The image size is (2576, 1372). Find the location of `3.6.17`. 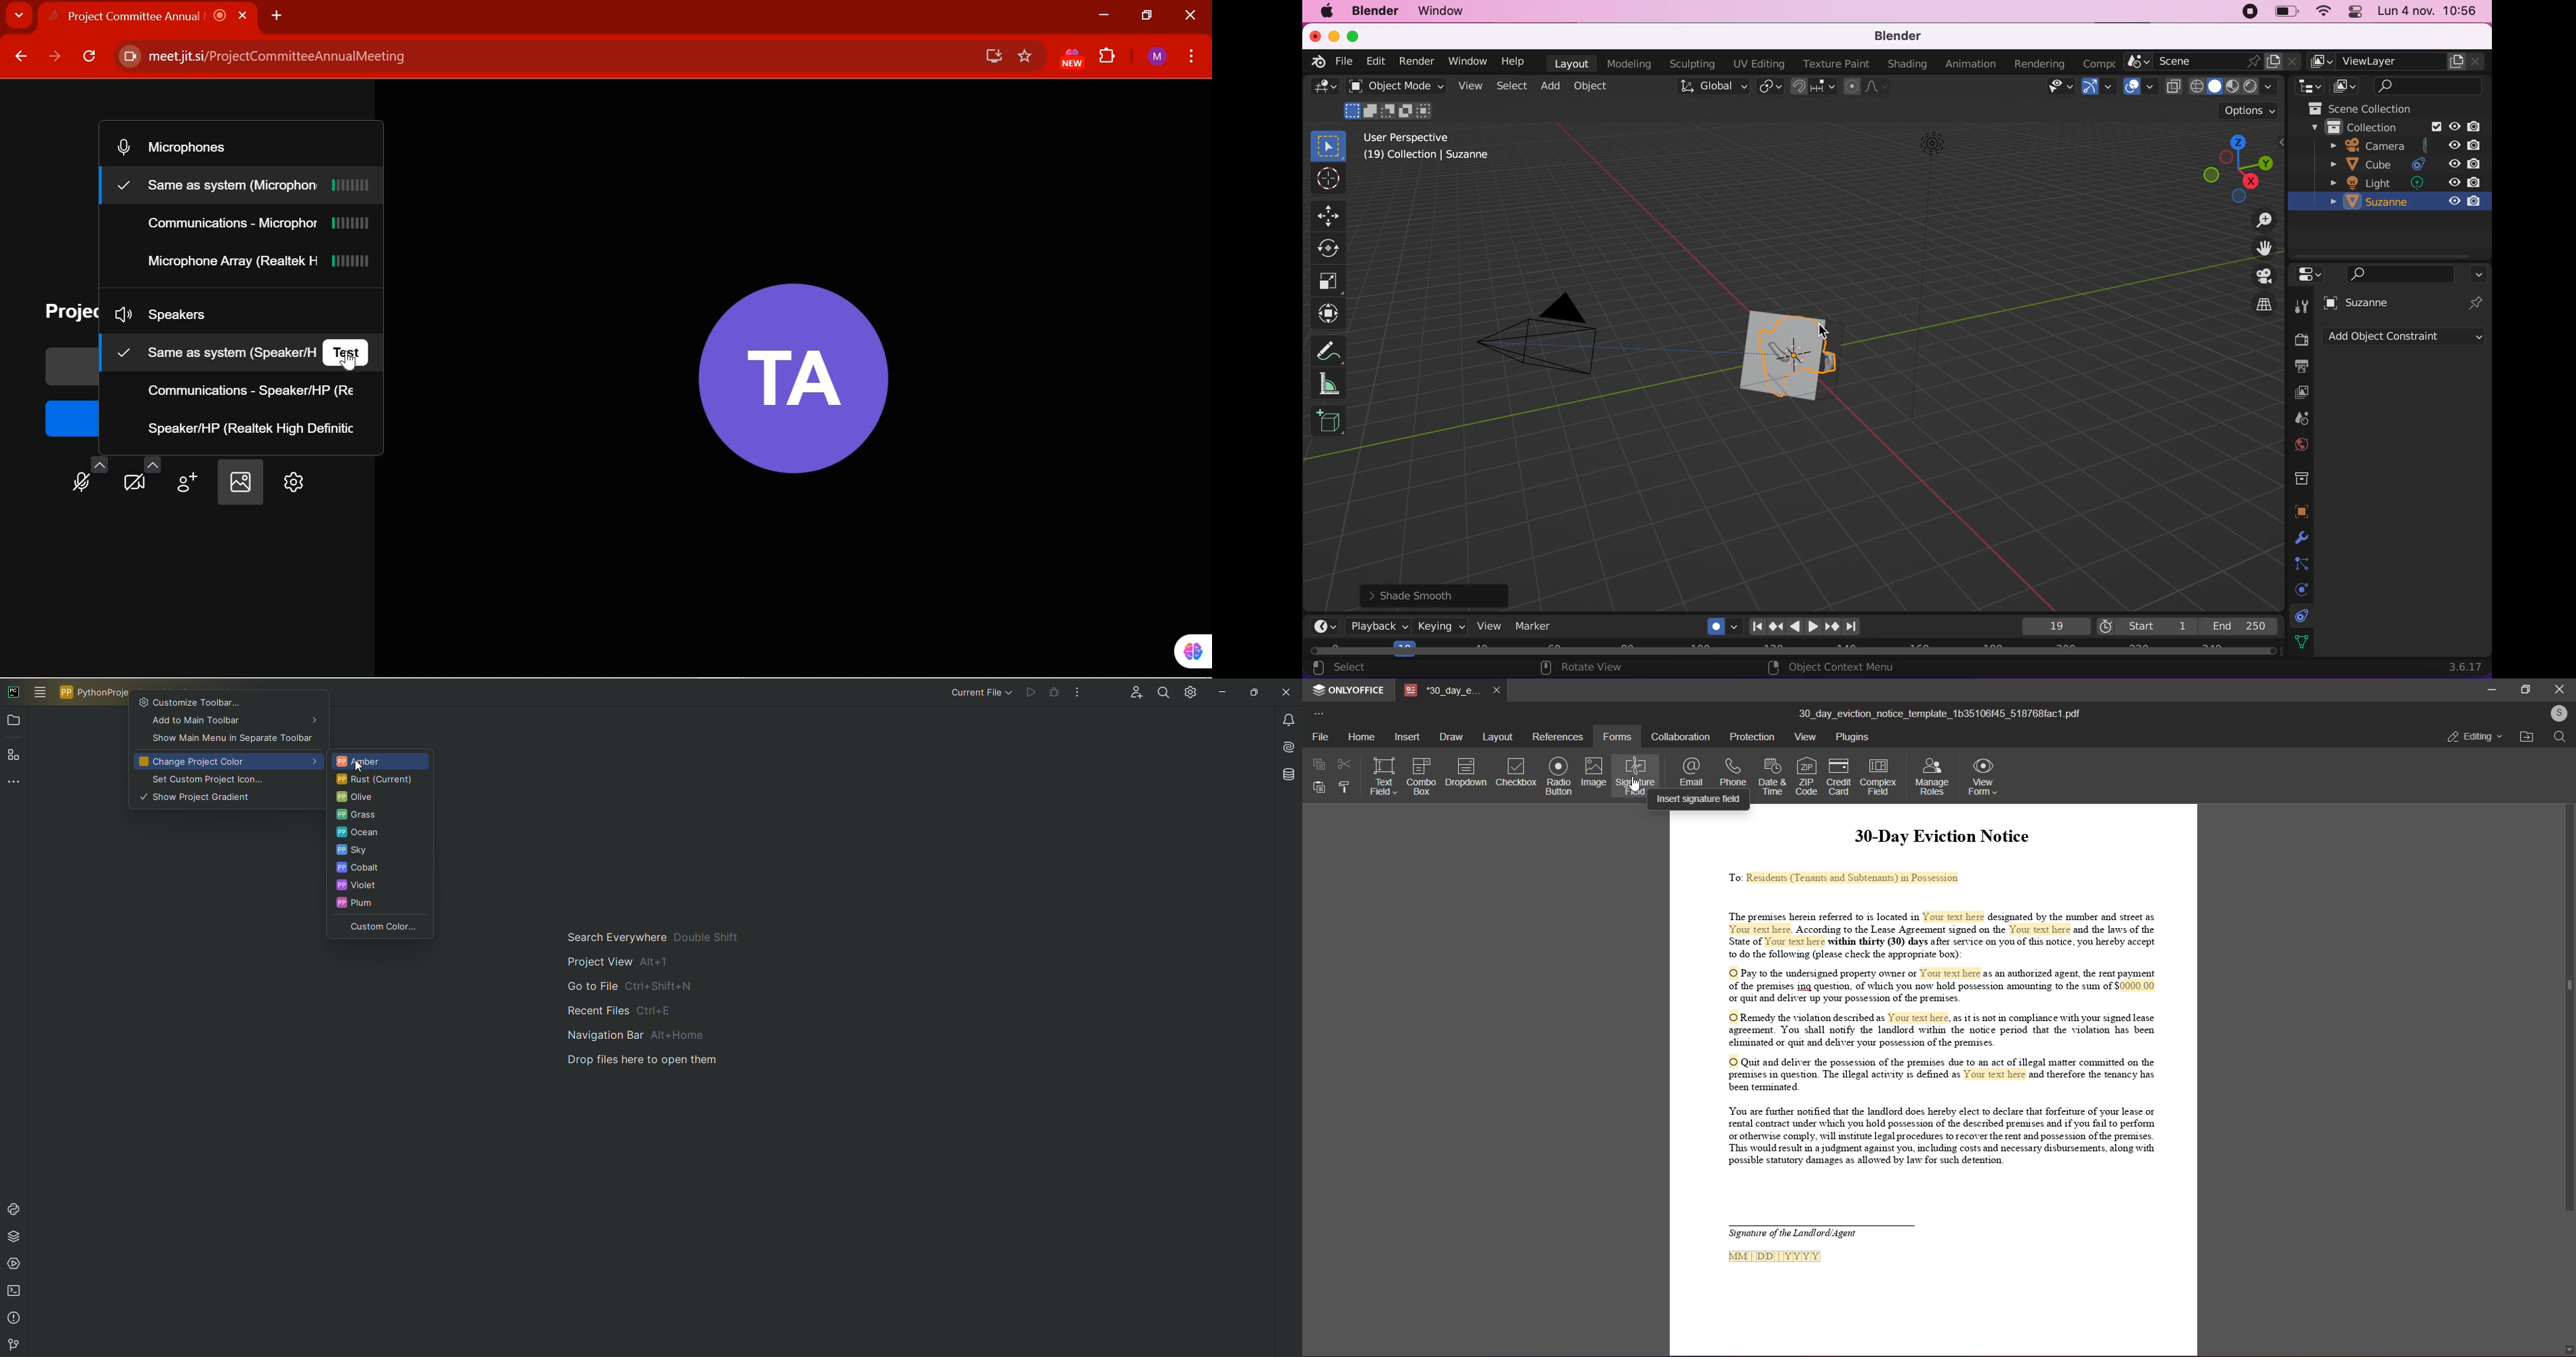

3.6.17 is located at coordinates (2455, 666).